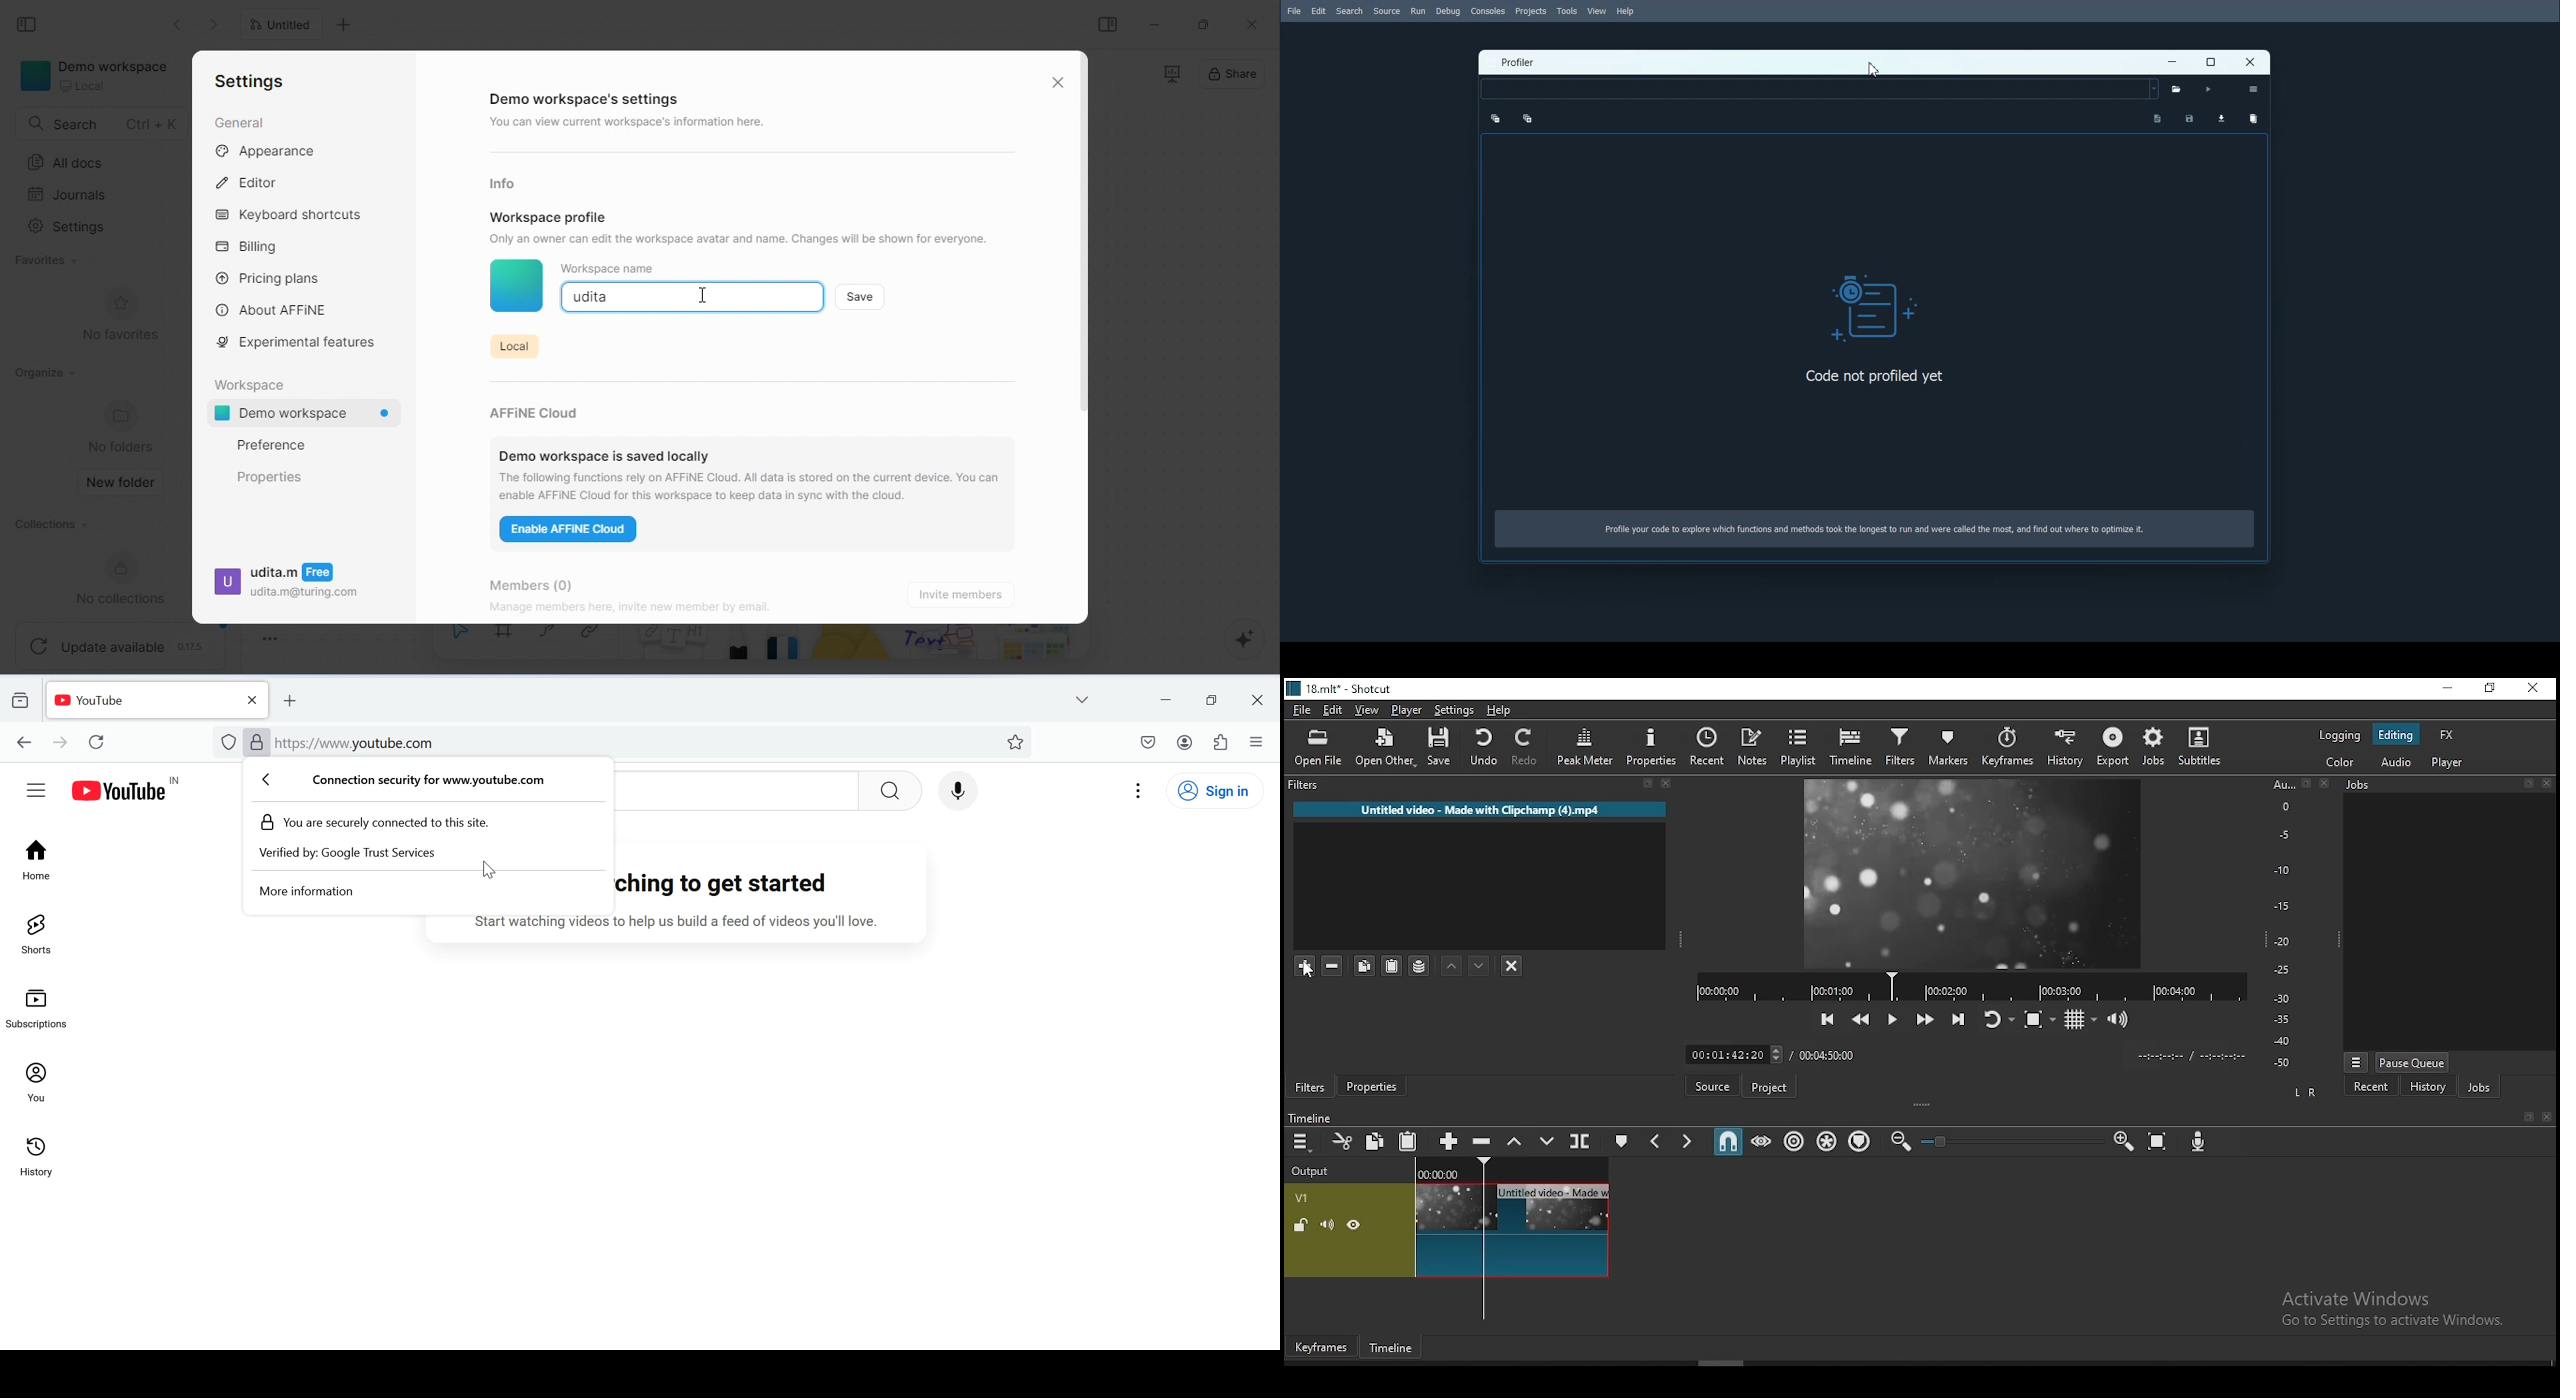 The height and width of the screenshot is (1400, 2576). What do you see at coordinates (1753, 748) in the screenshot?
I see `notes` at bounding box center [1753, 748].